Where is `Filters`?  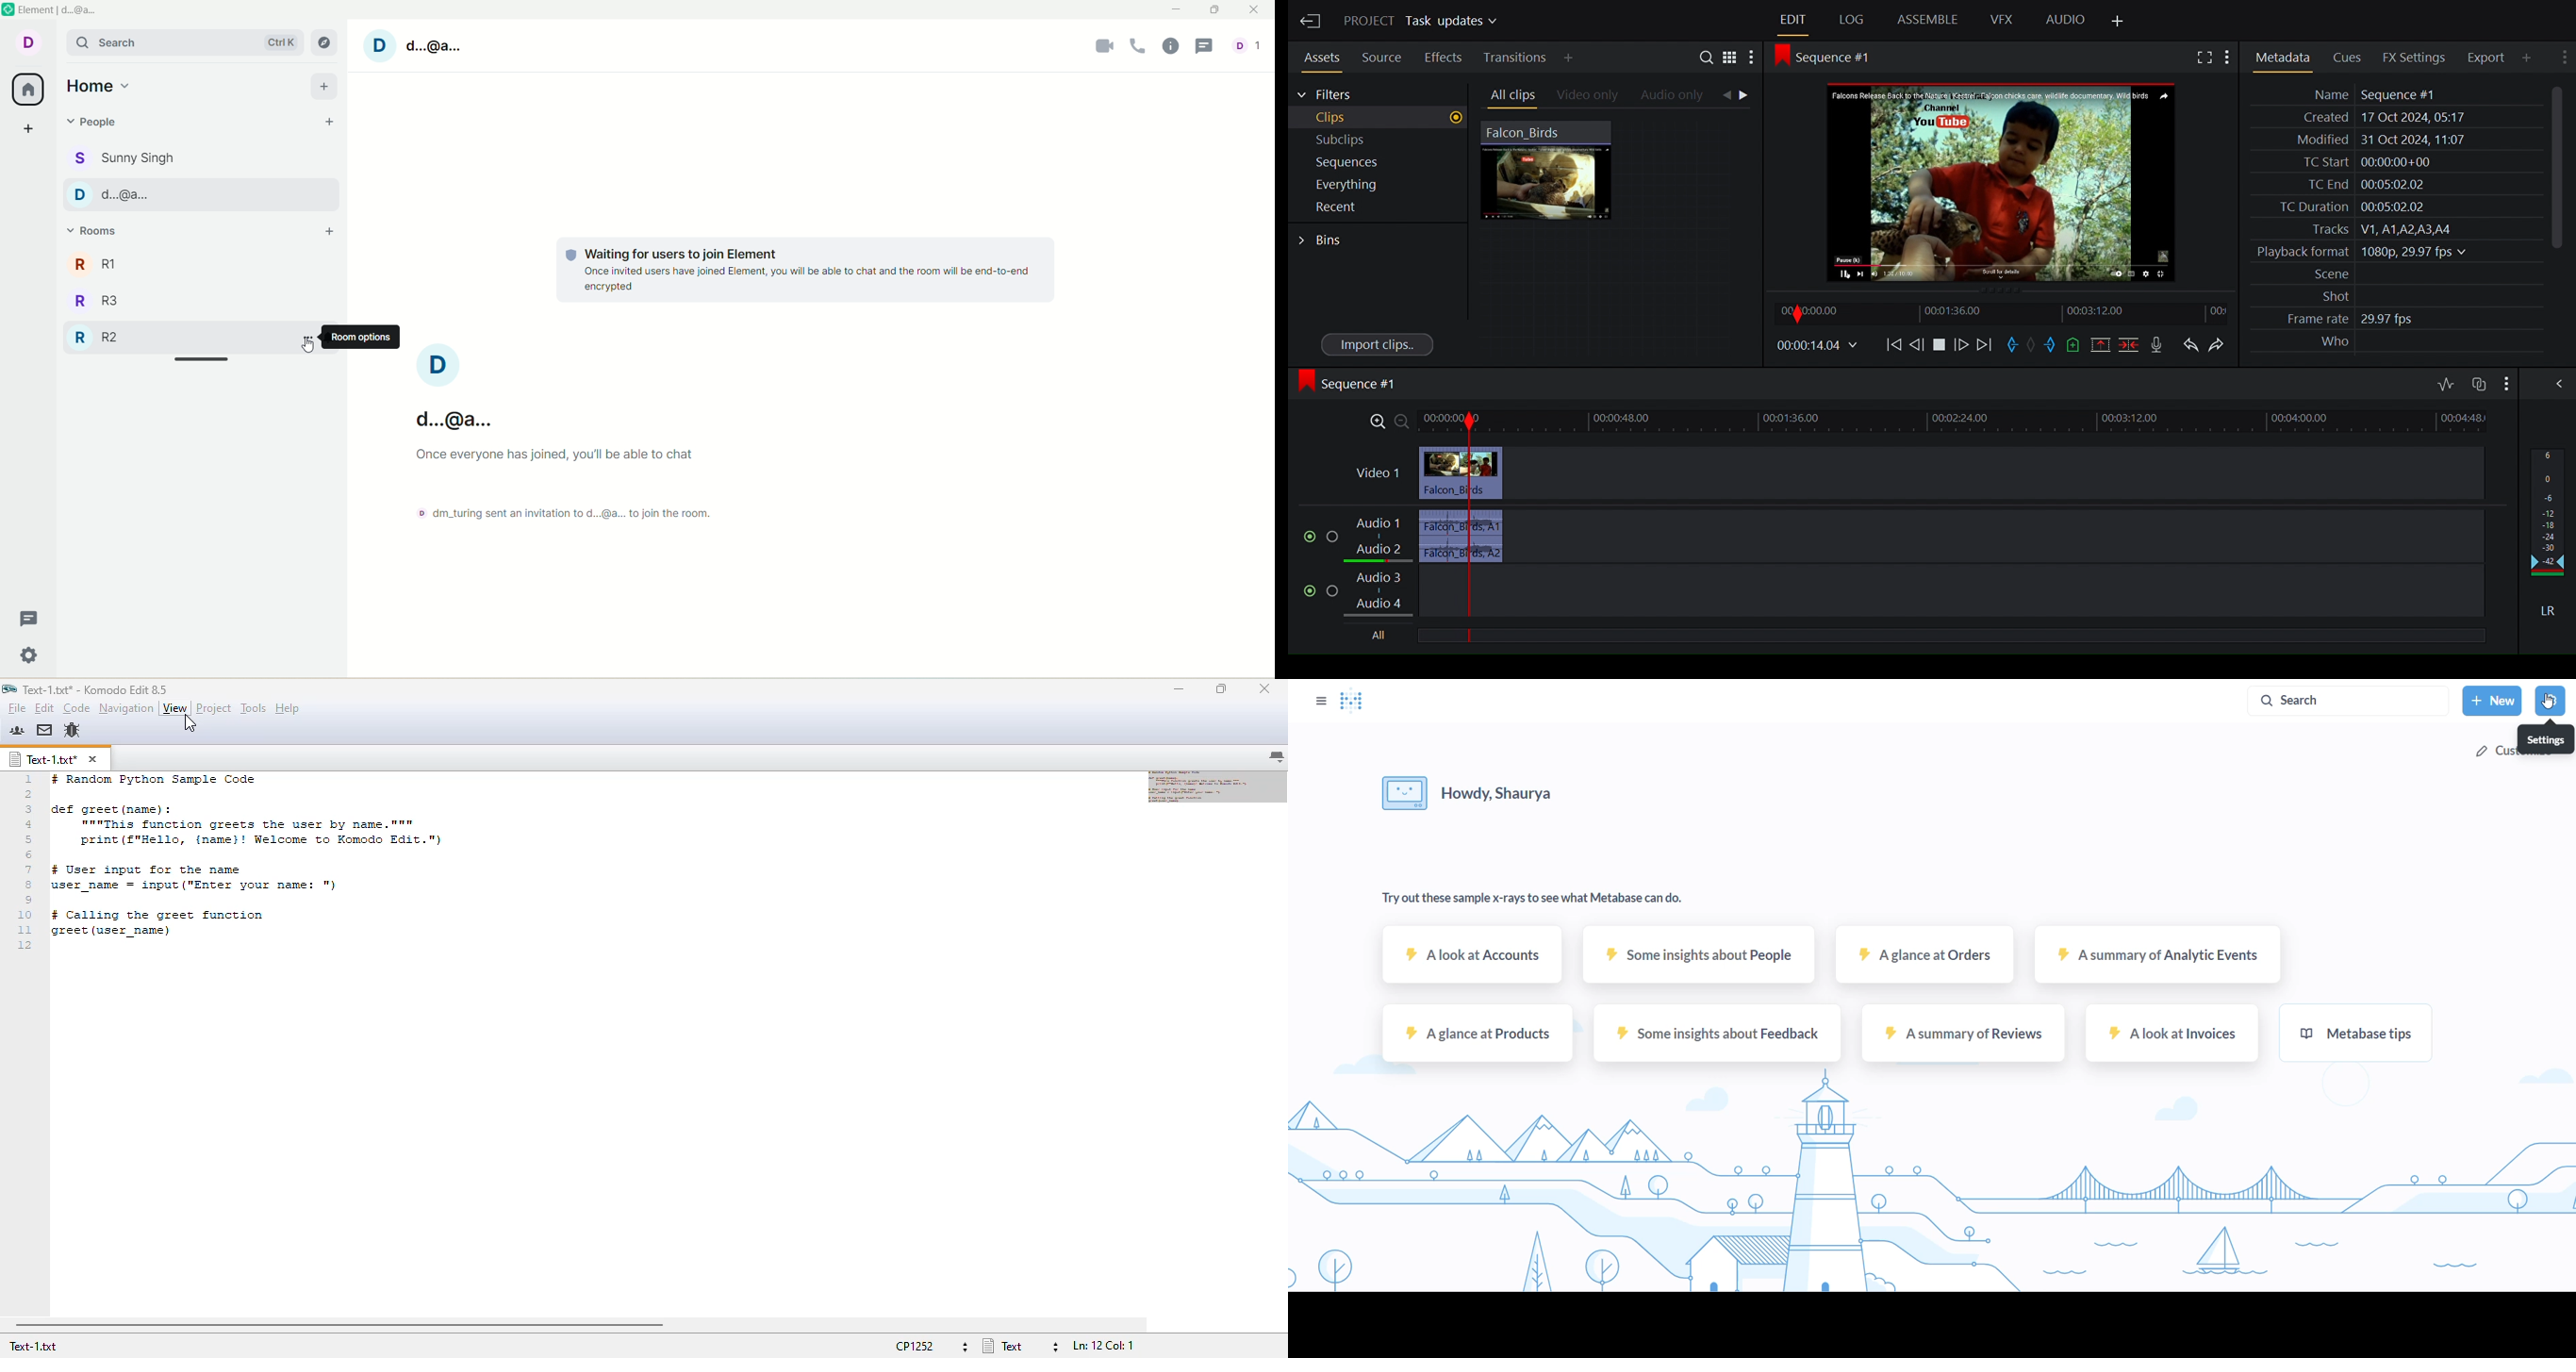
Filters is located at coordinates (1327, 95).